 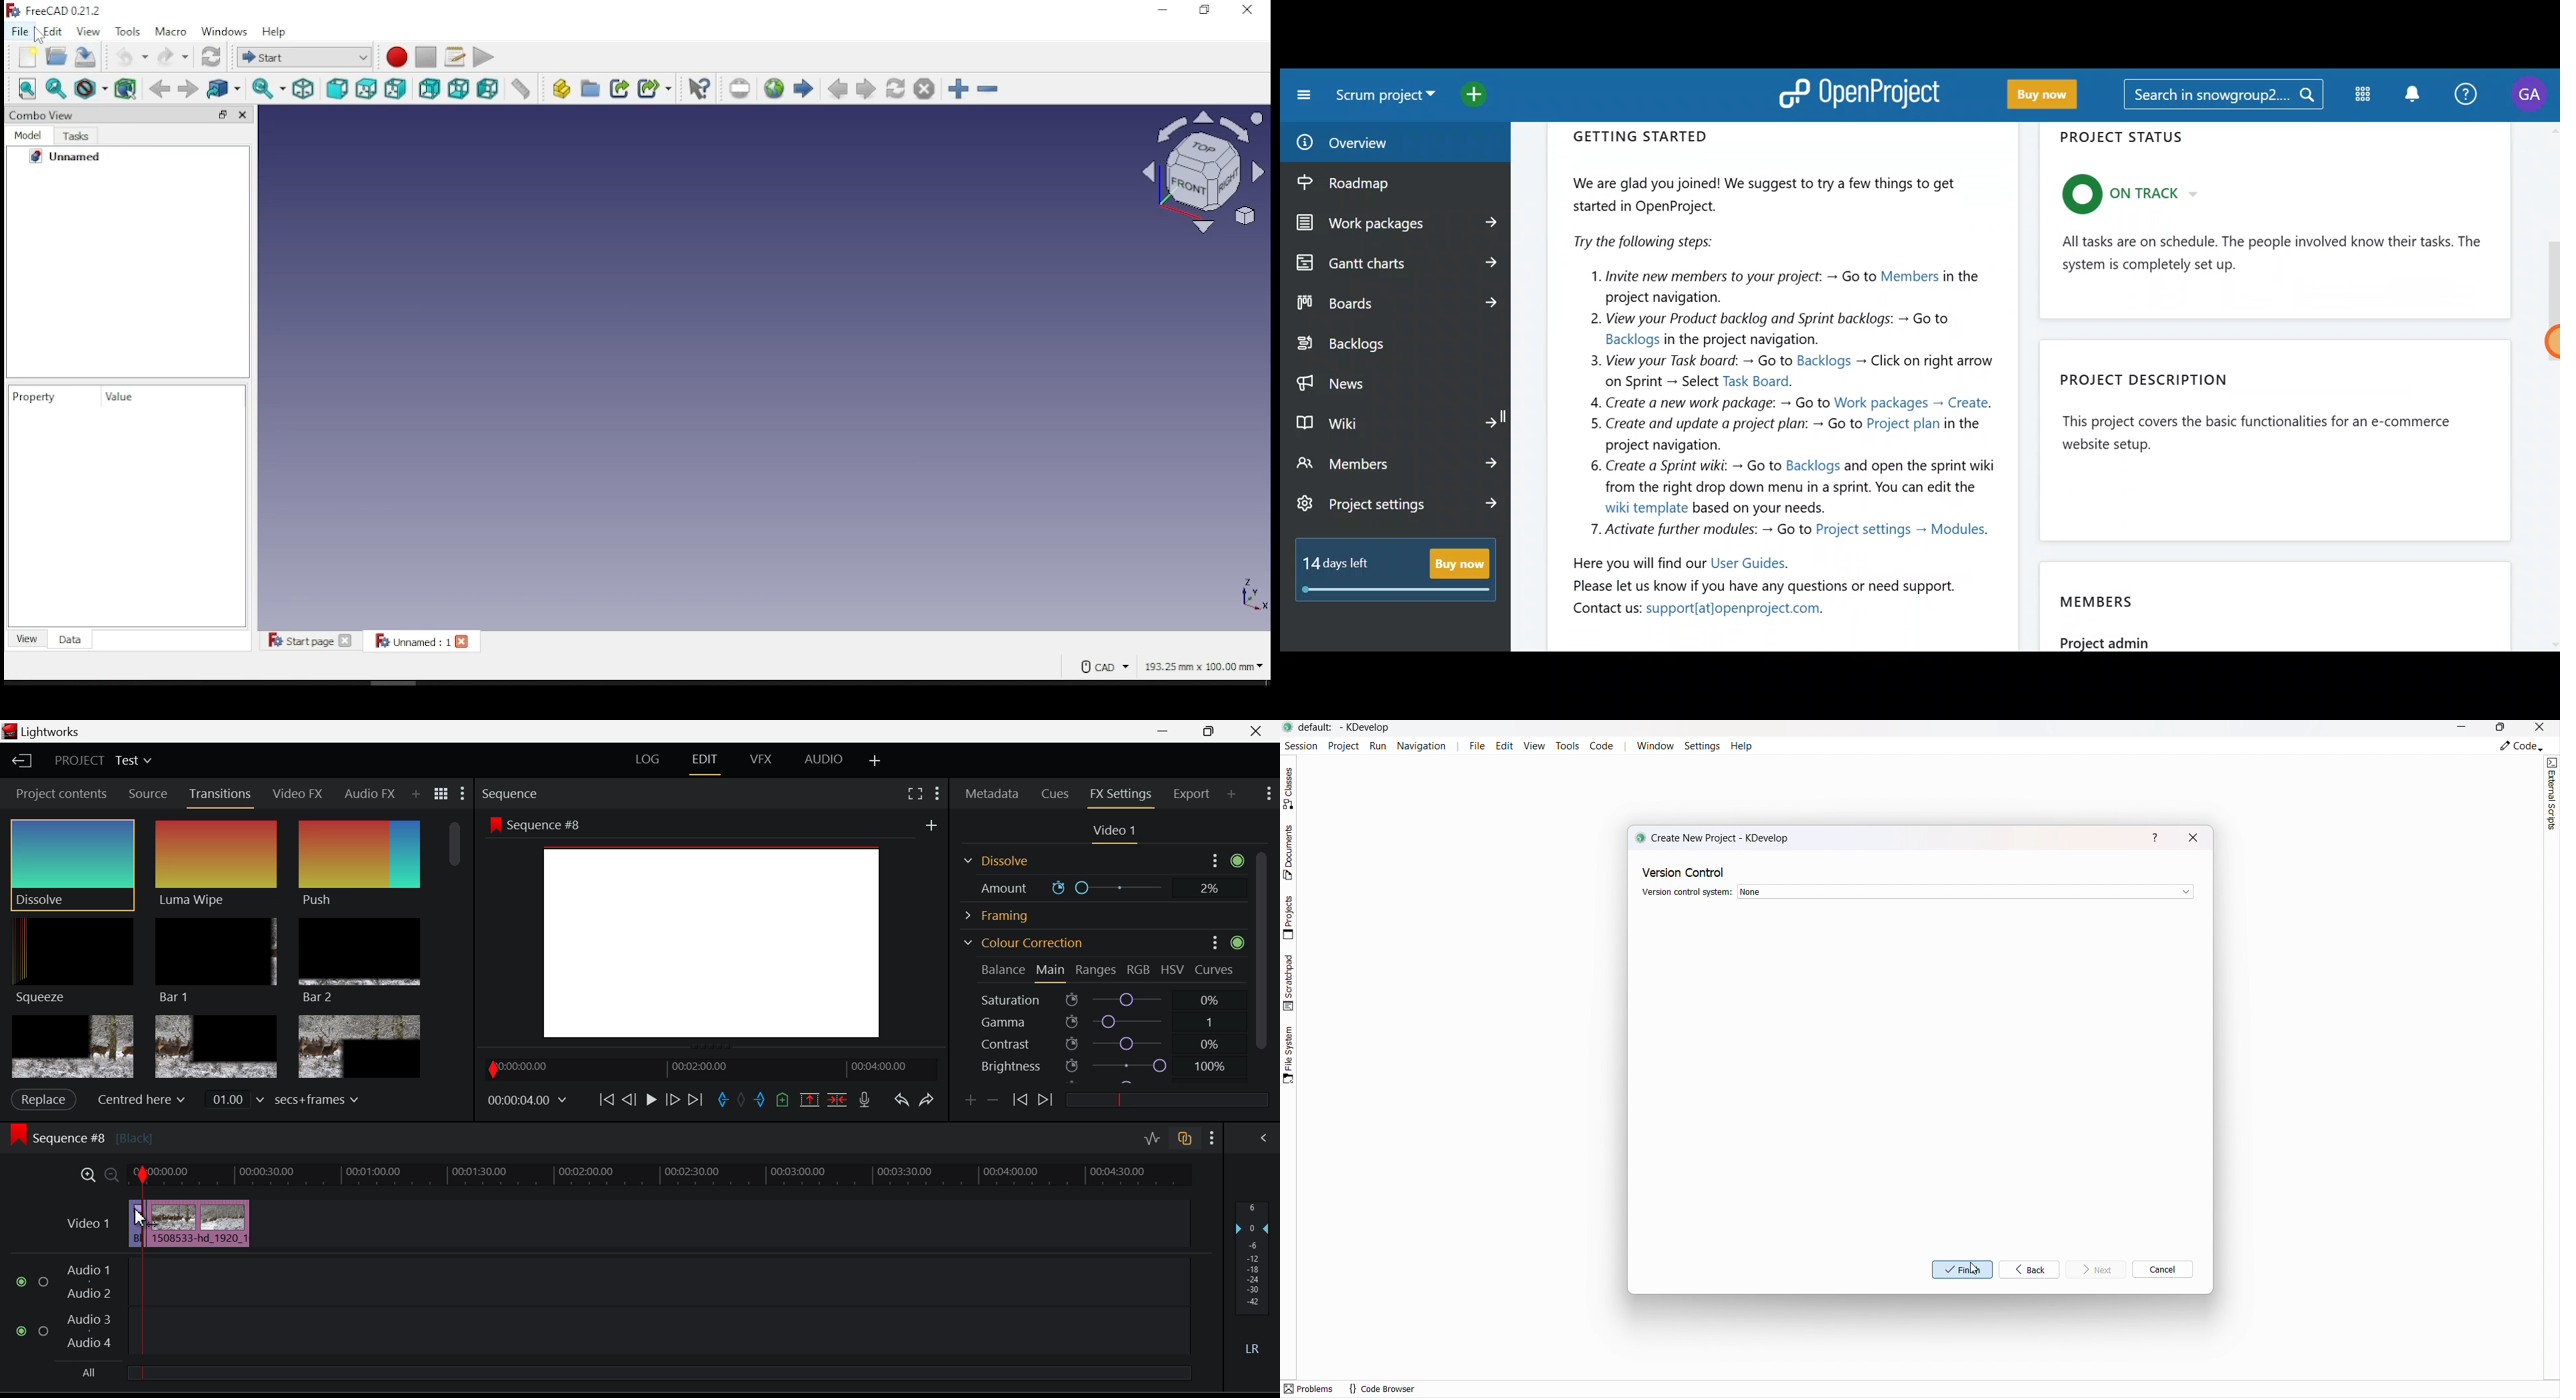 I want to click on RGB, so click(x=1137, y=970).